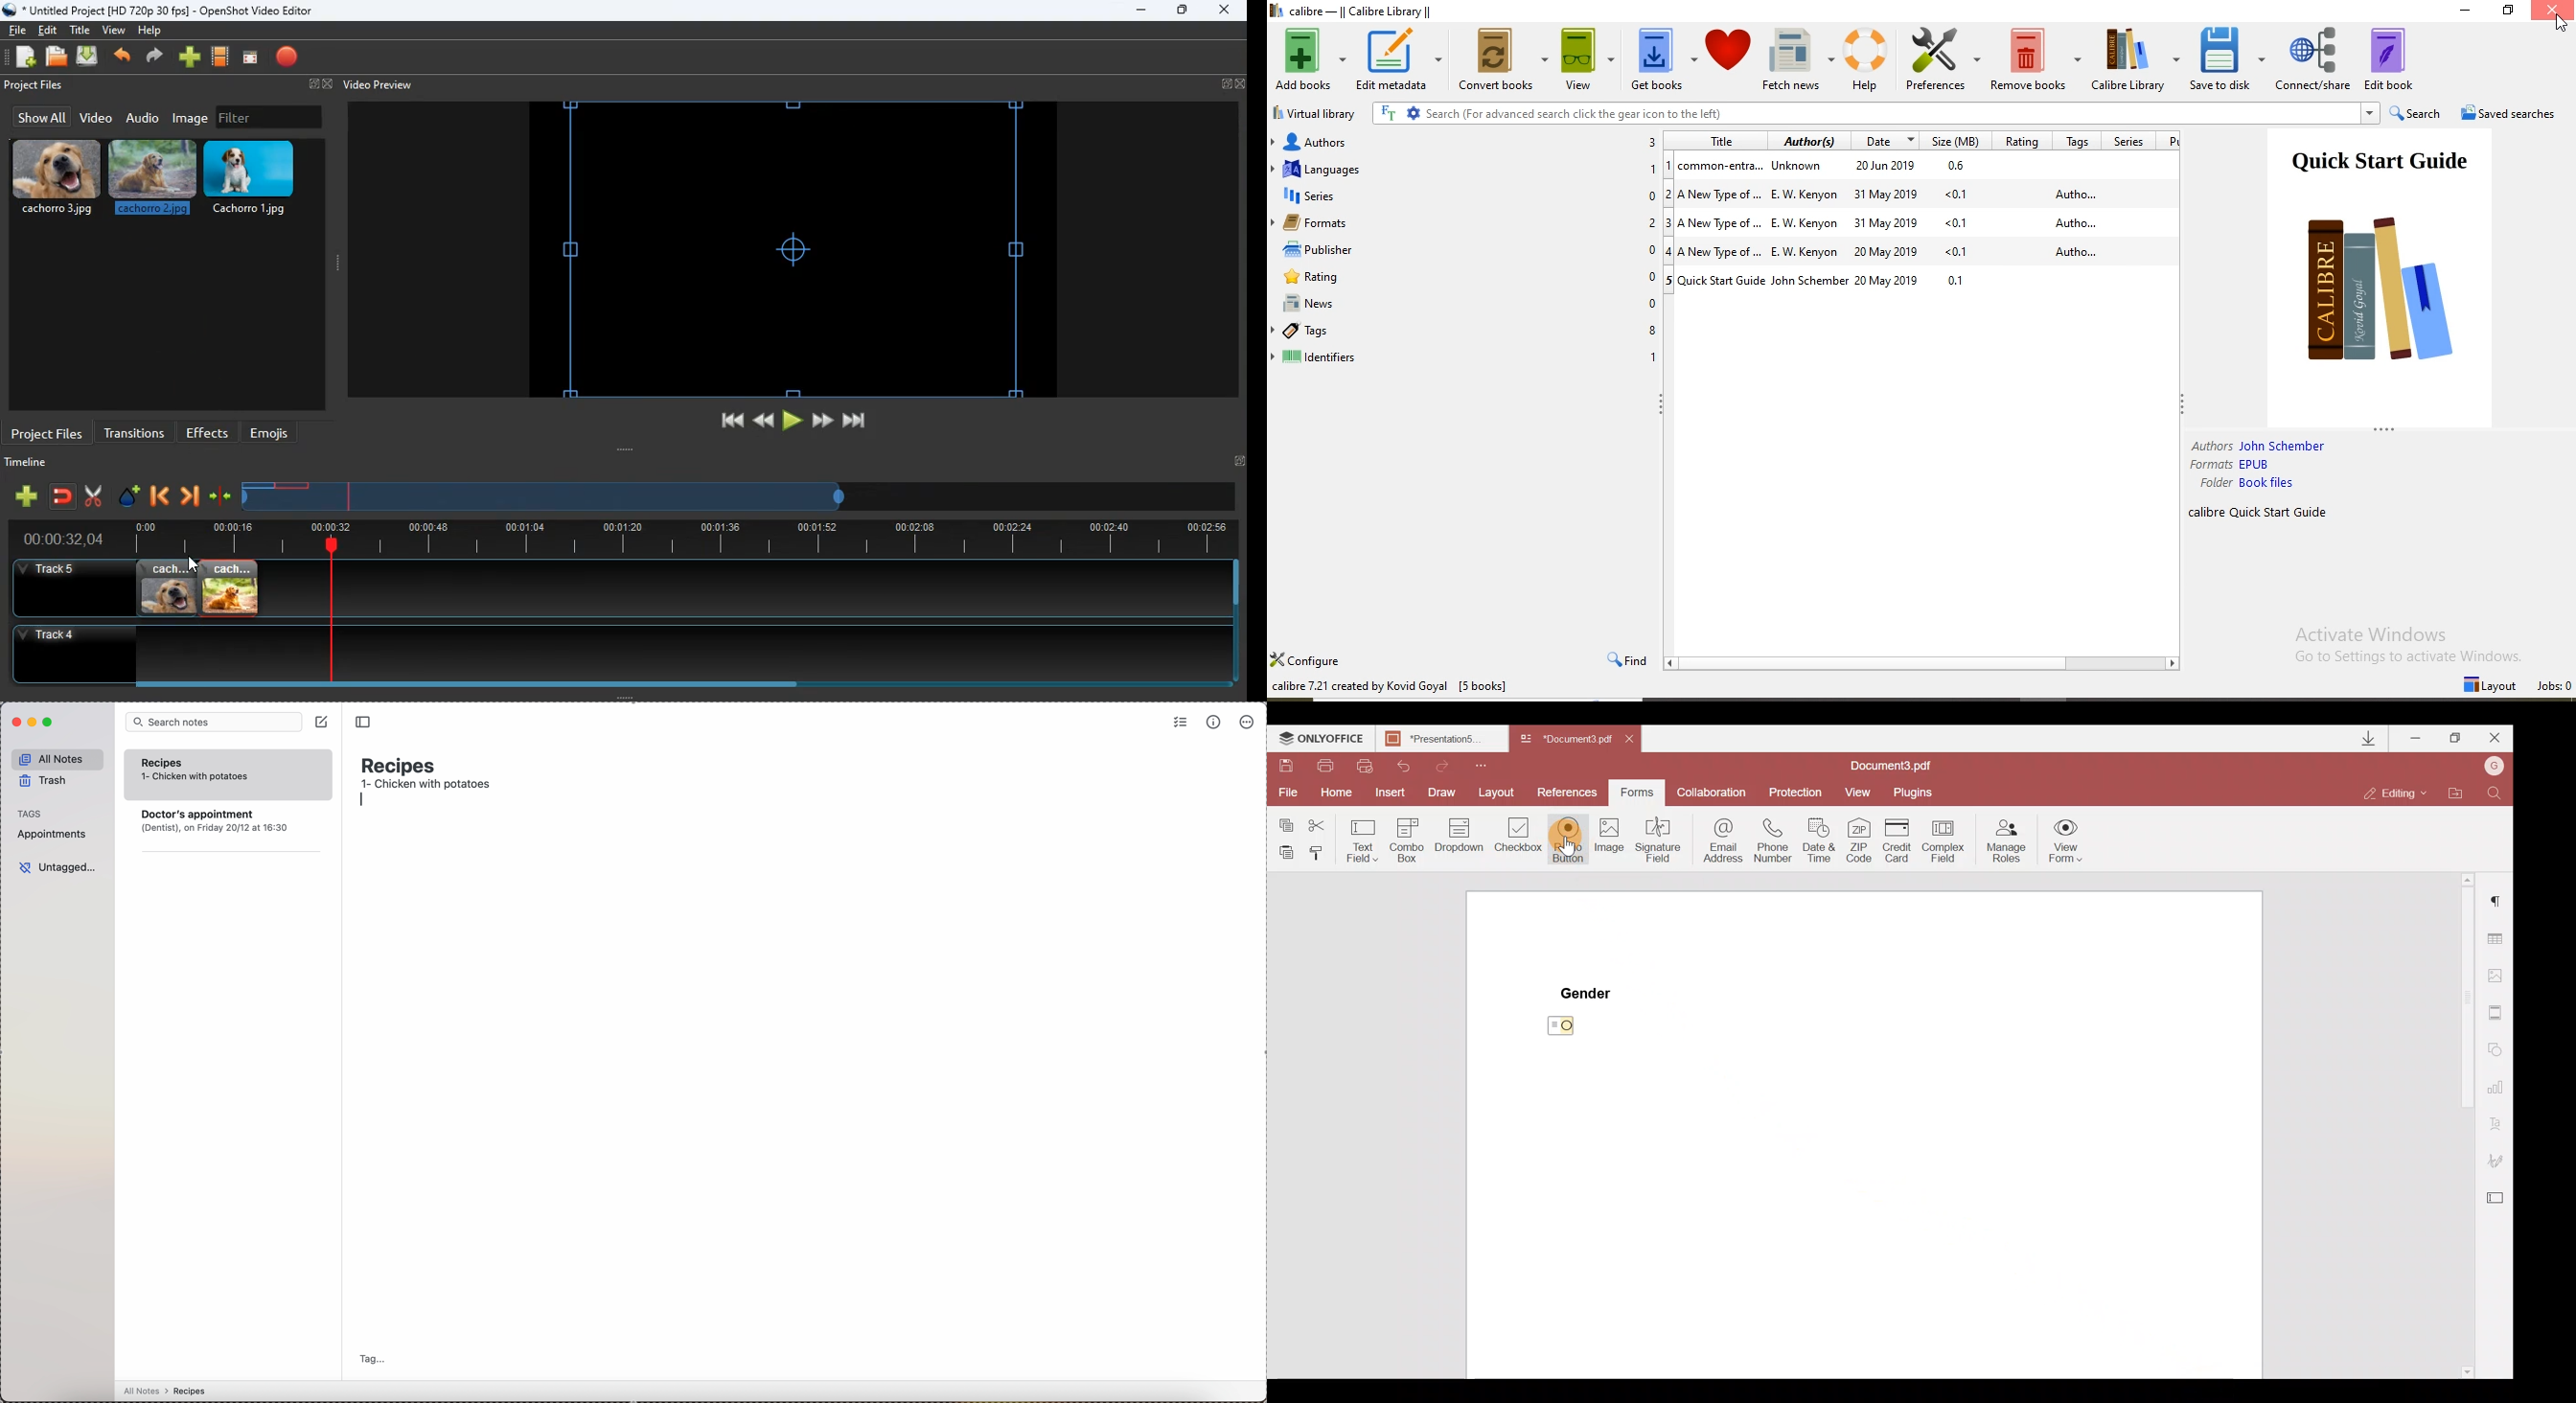  What do you see at coordinates (1588, 60) in the screenshot?
I see `View` at bounding box center [1588, 60].